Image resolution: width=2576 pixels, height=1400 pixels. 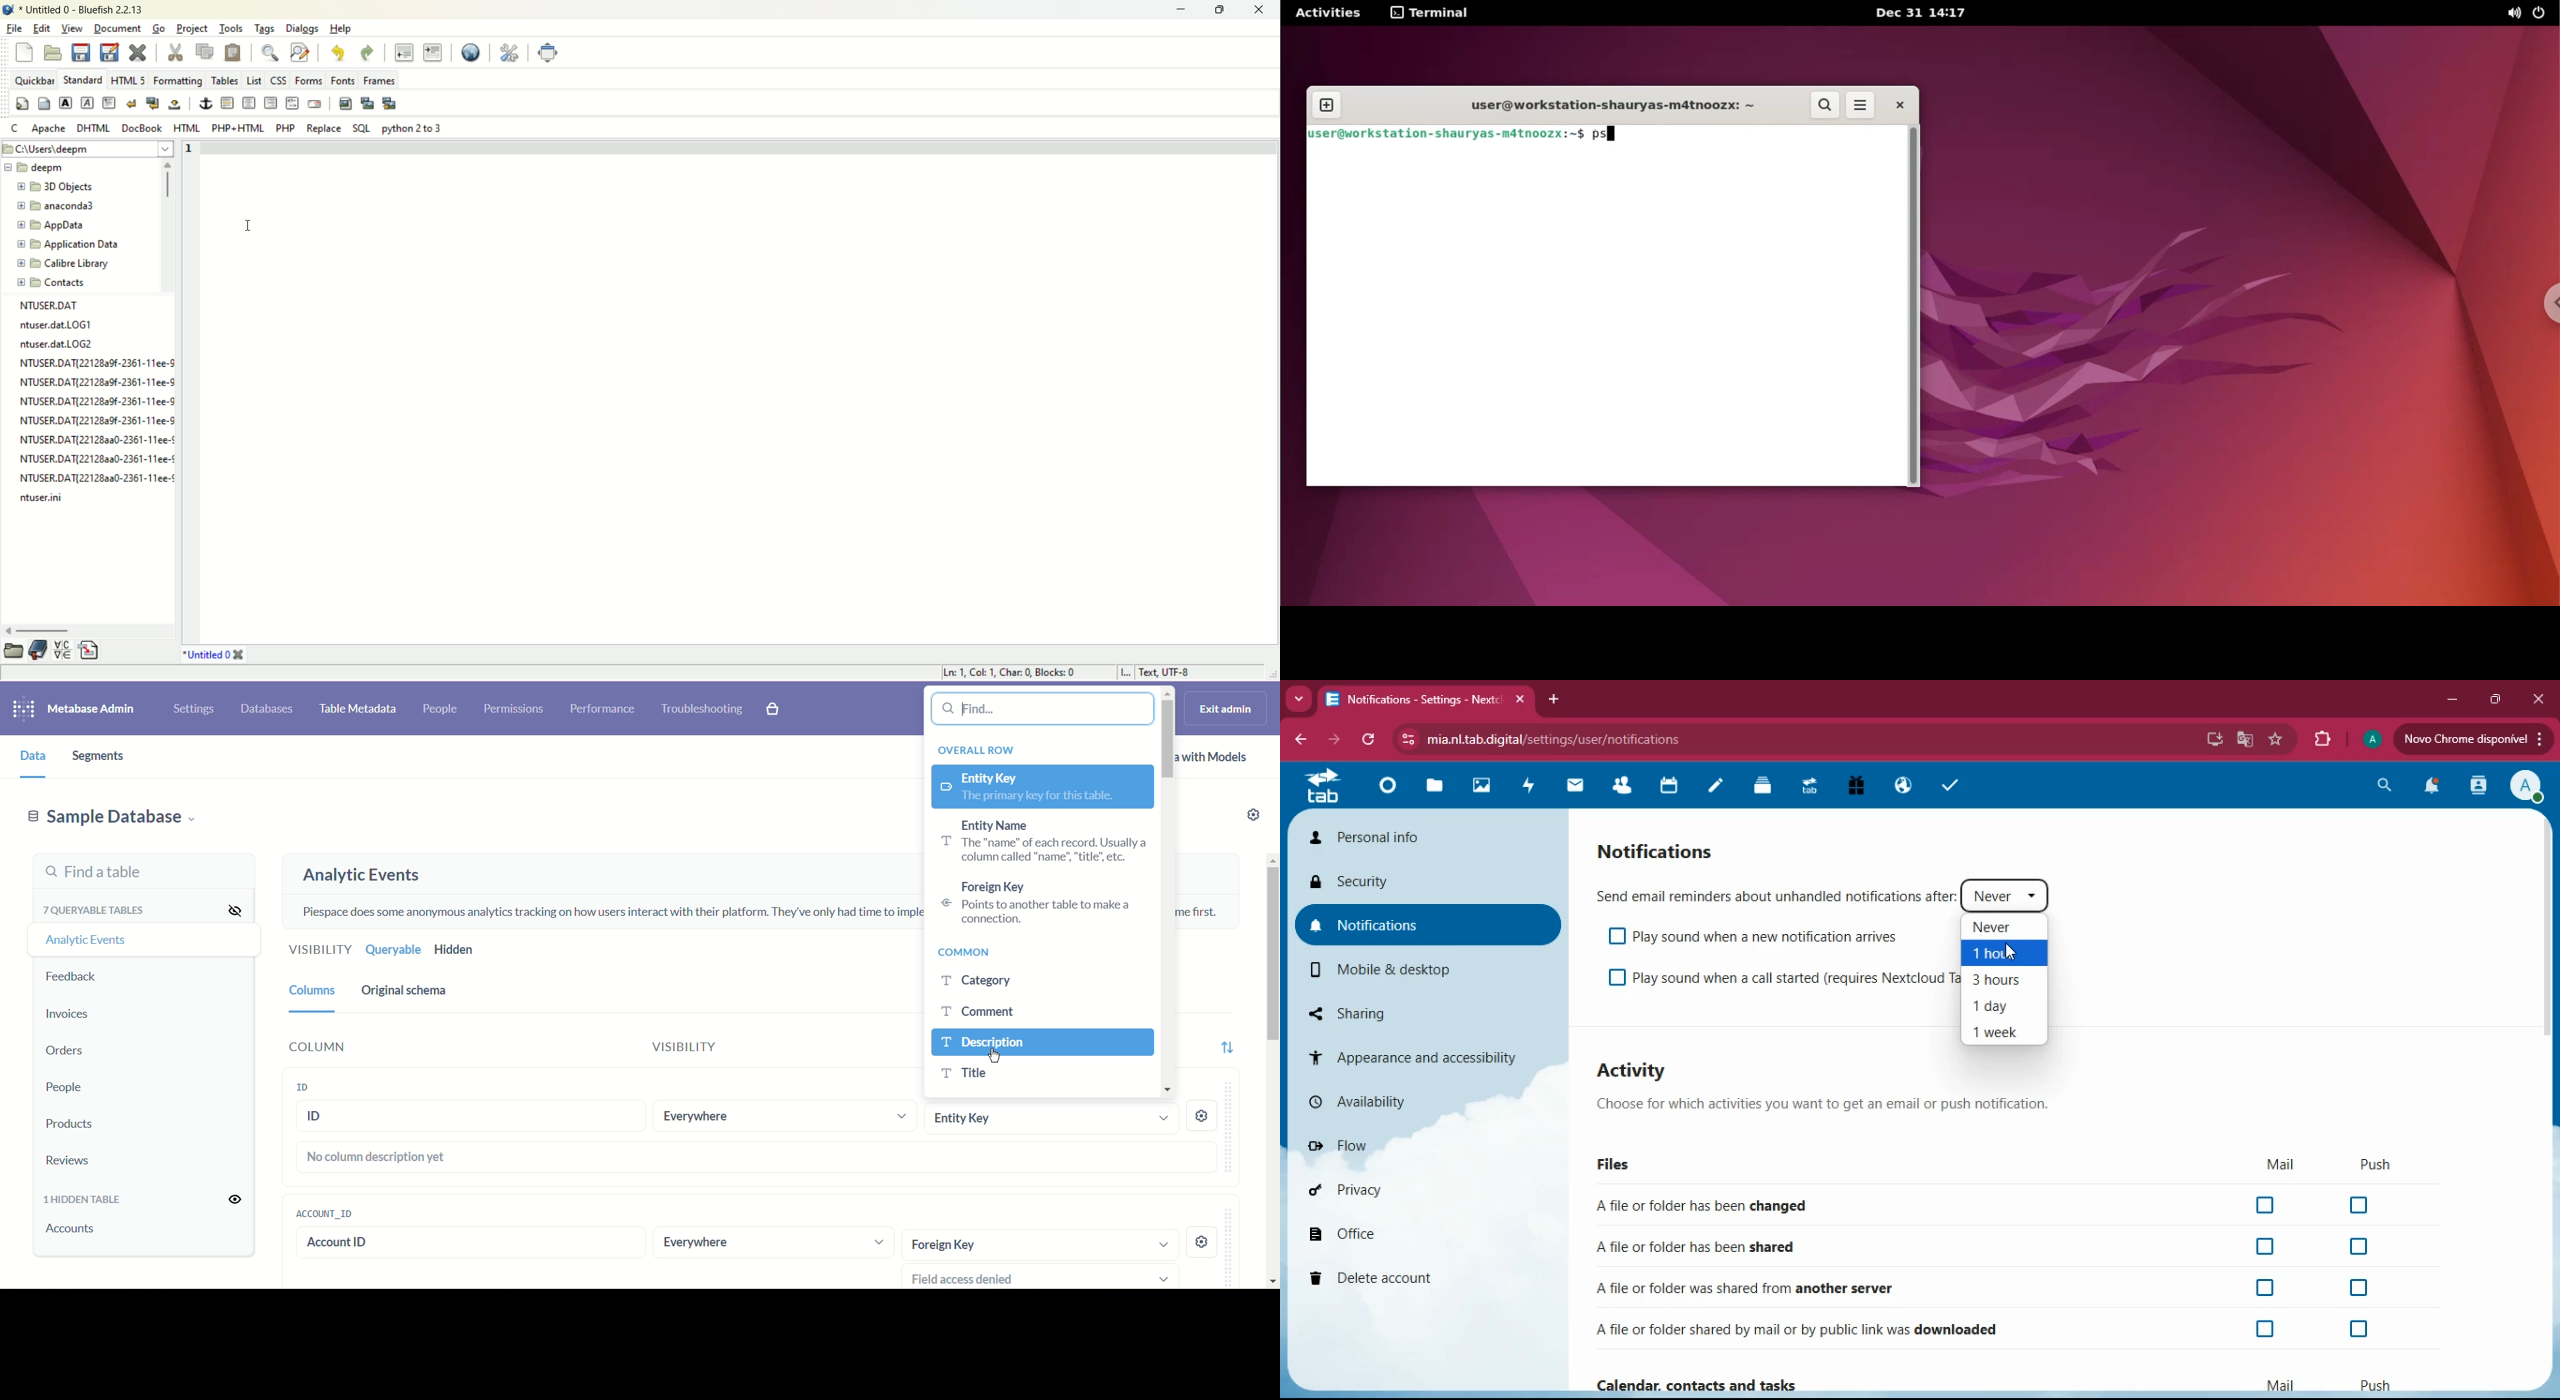 What do you see at coordinates (355, 710) in the screenshot?
I see `table metadata` at bounding box center [355, 710].